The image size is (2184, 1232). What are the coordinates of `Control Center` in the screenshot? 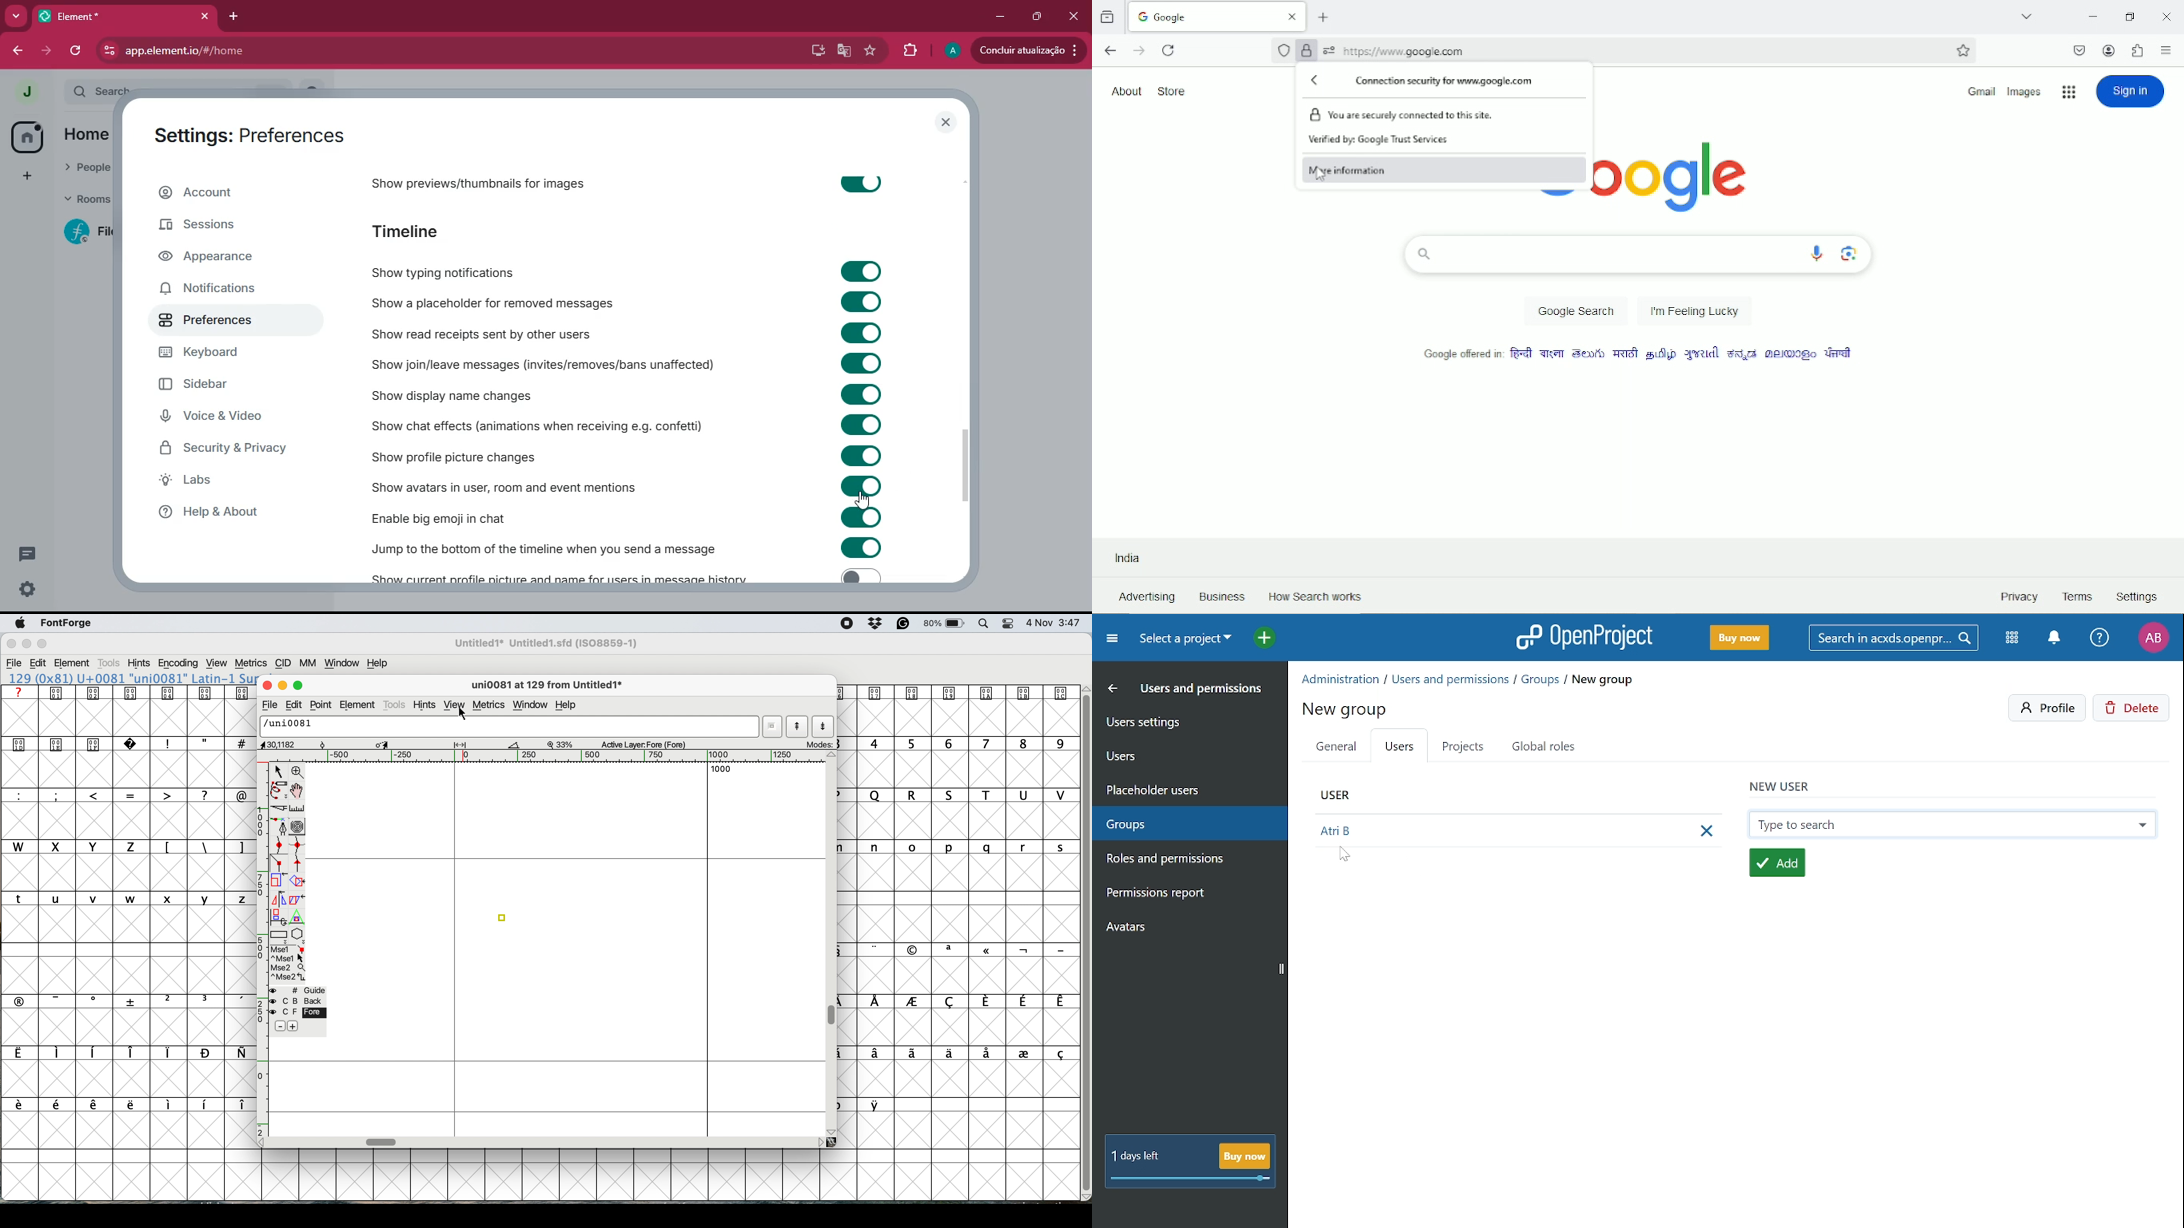 It's located at (1008, 624).